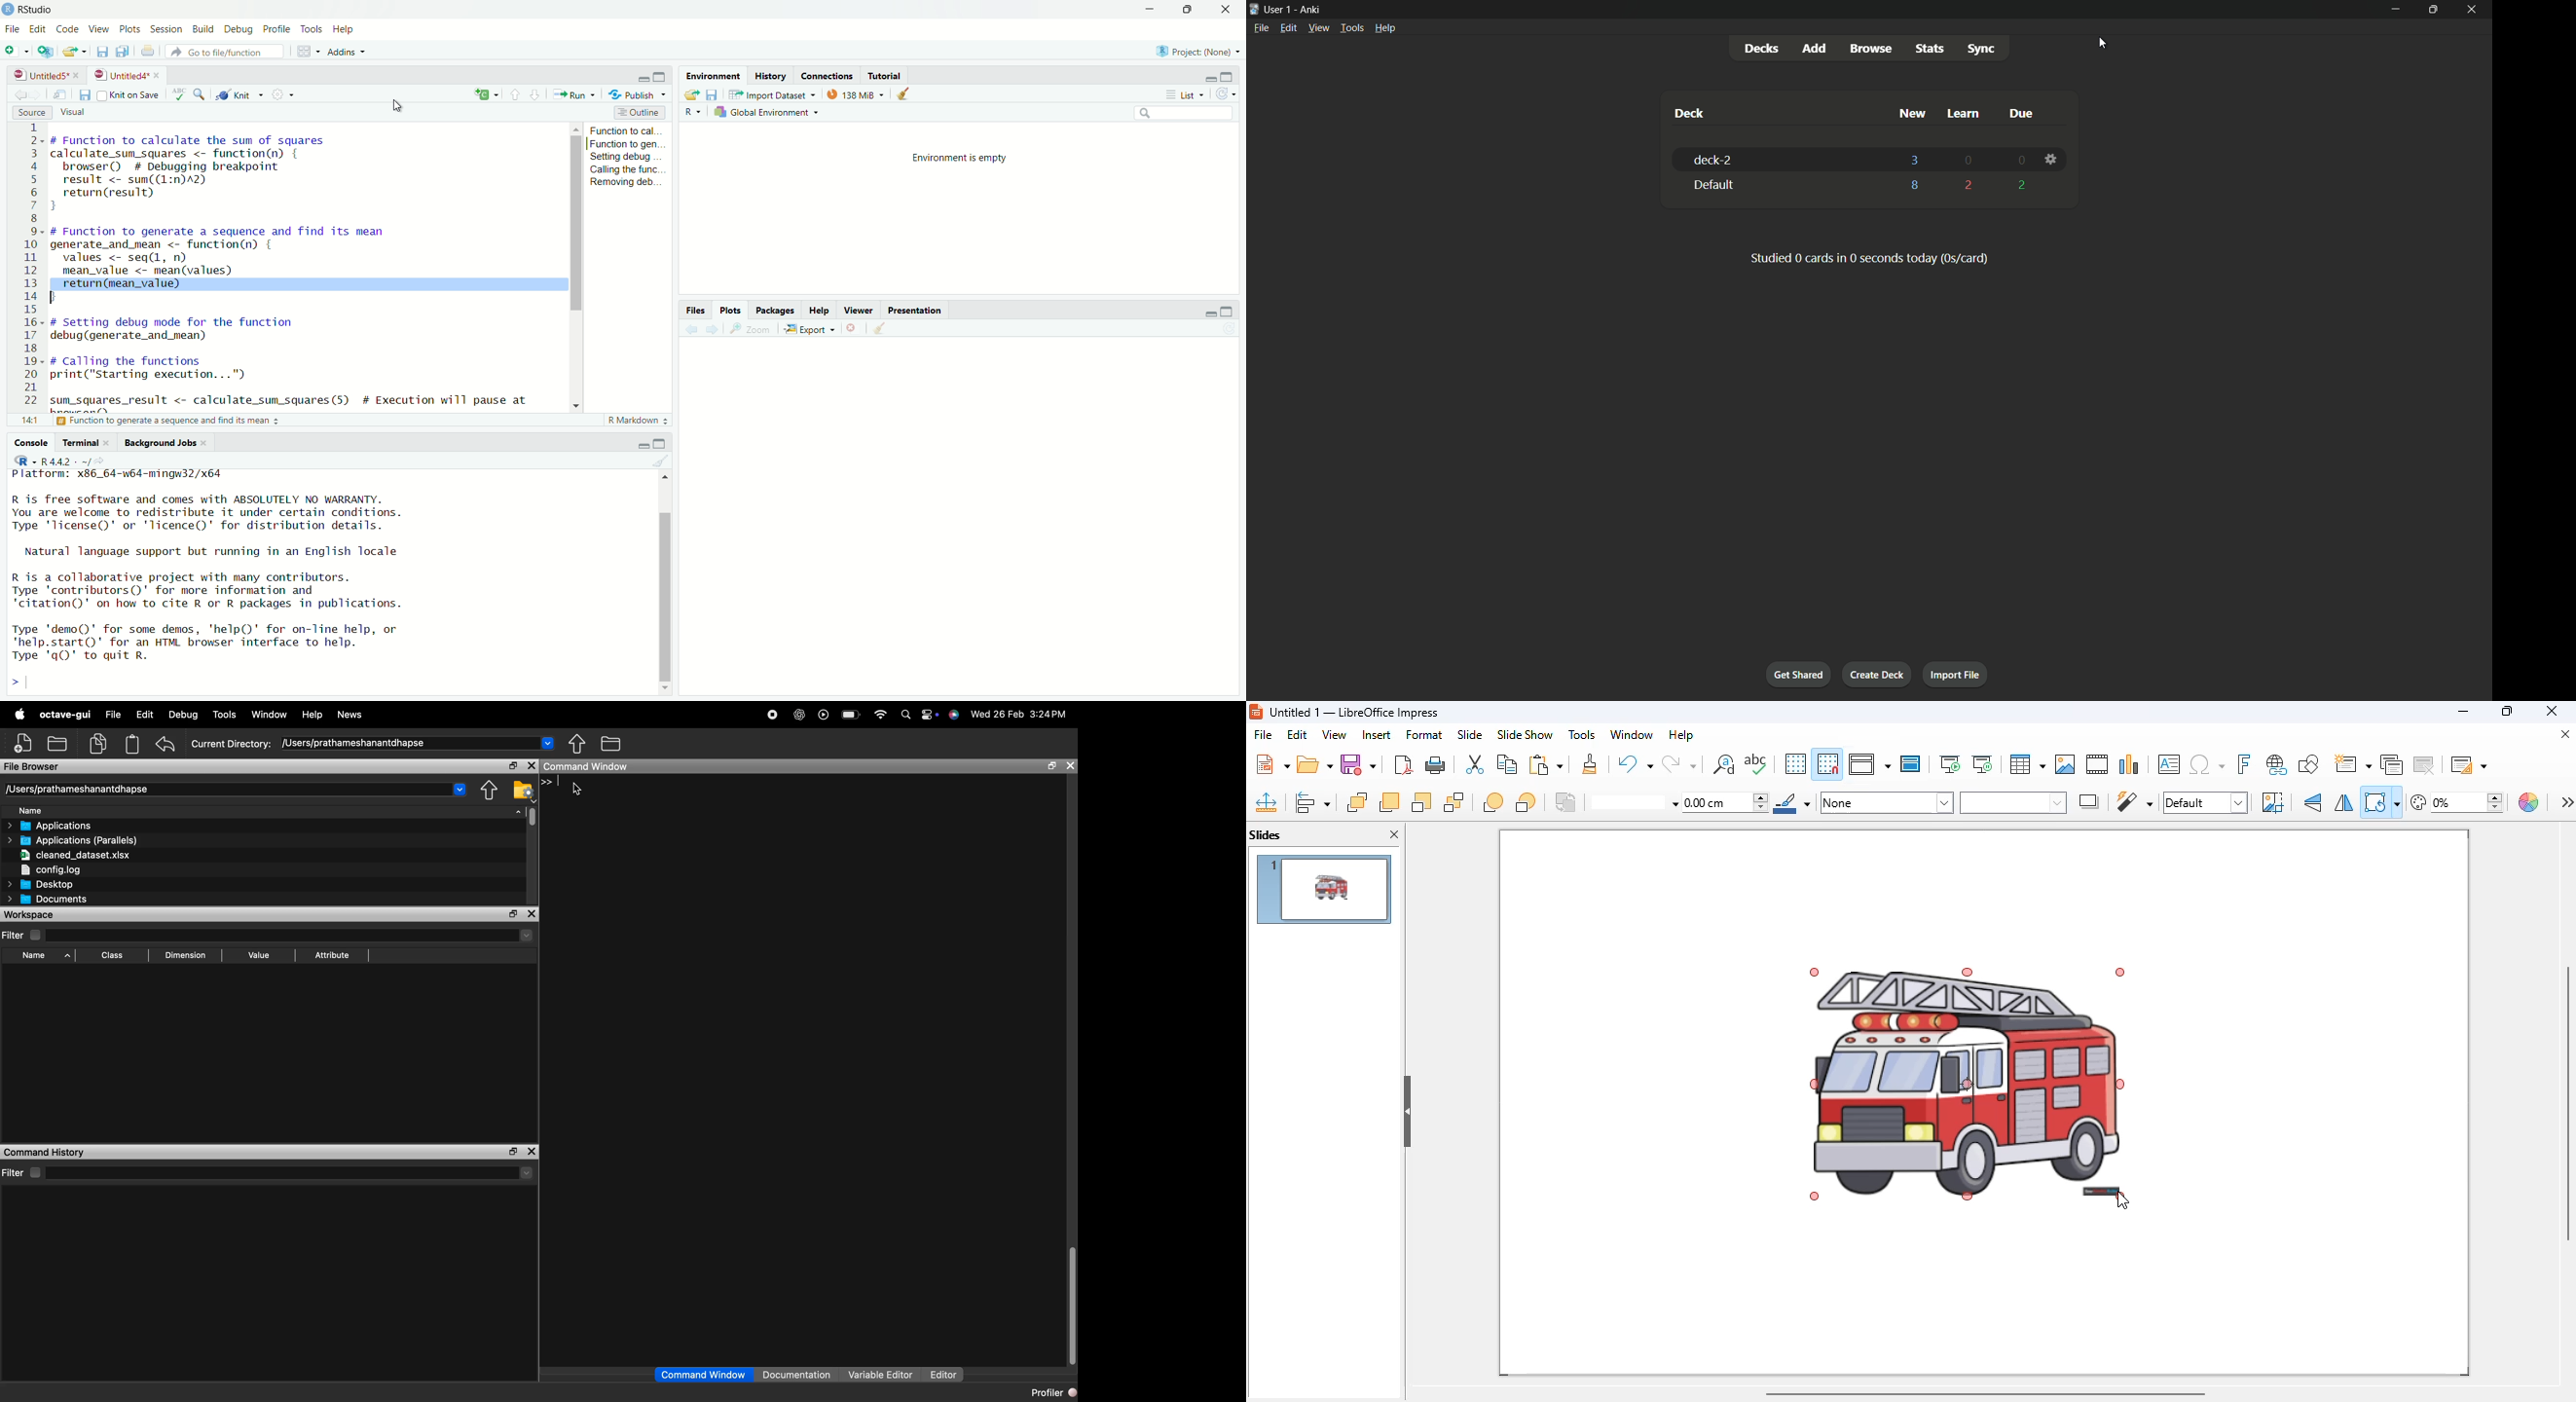 Image resolution: width=2576 pixels, height=1428 pixels. What do you see at coordinates (2394, 8) in the screenshot?
I see `minimize` at bounding box center [2394, 8].